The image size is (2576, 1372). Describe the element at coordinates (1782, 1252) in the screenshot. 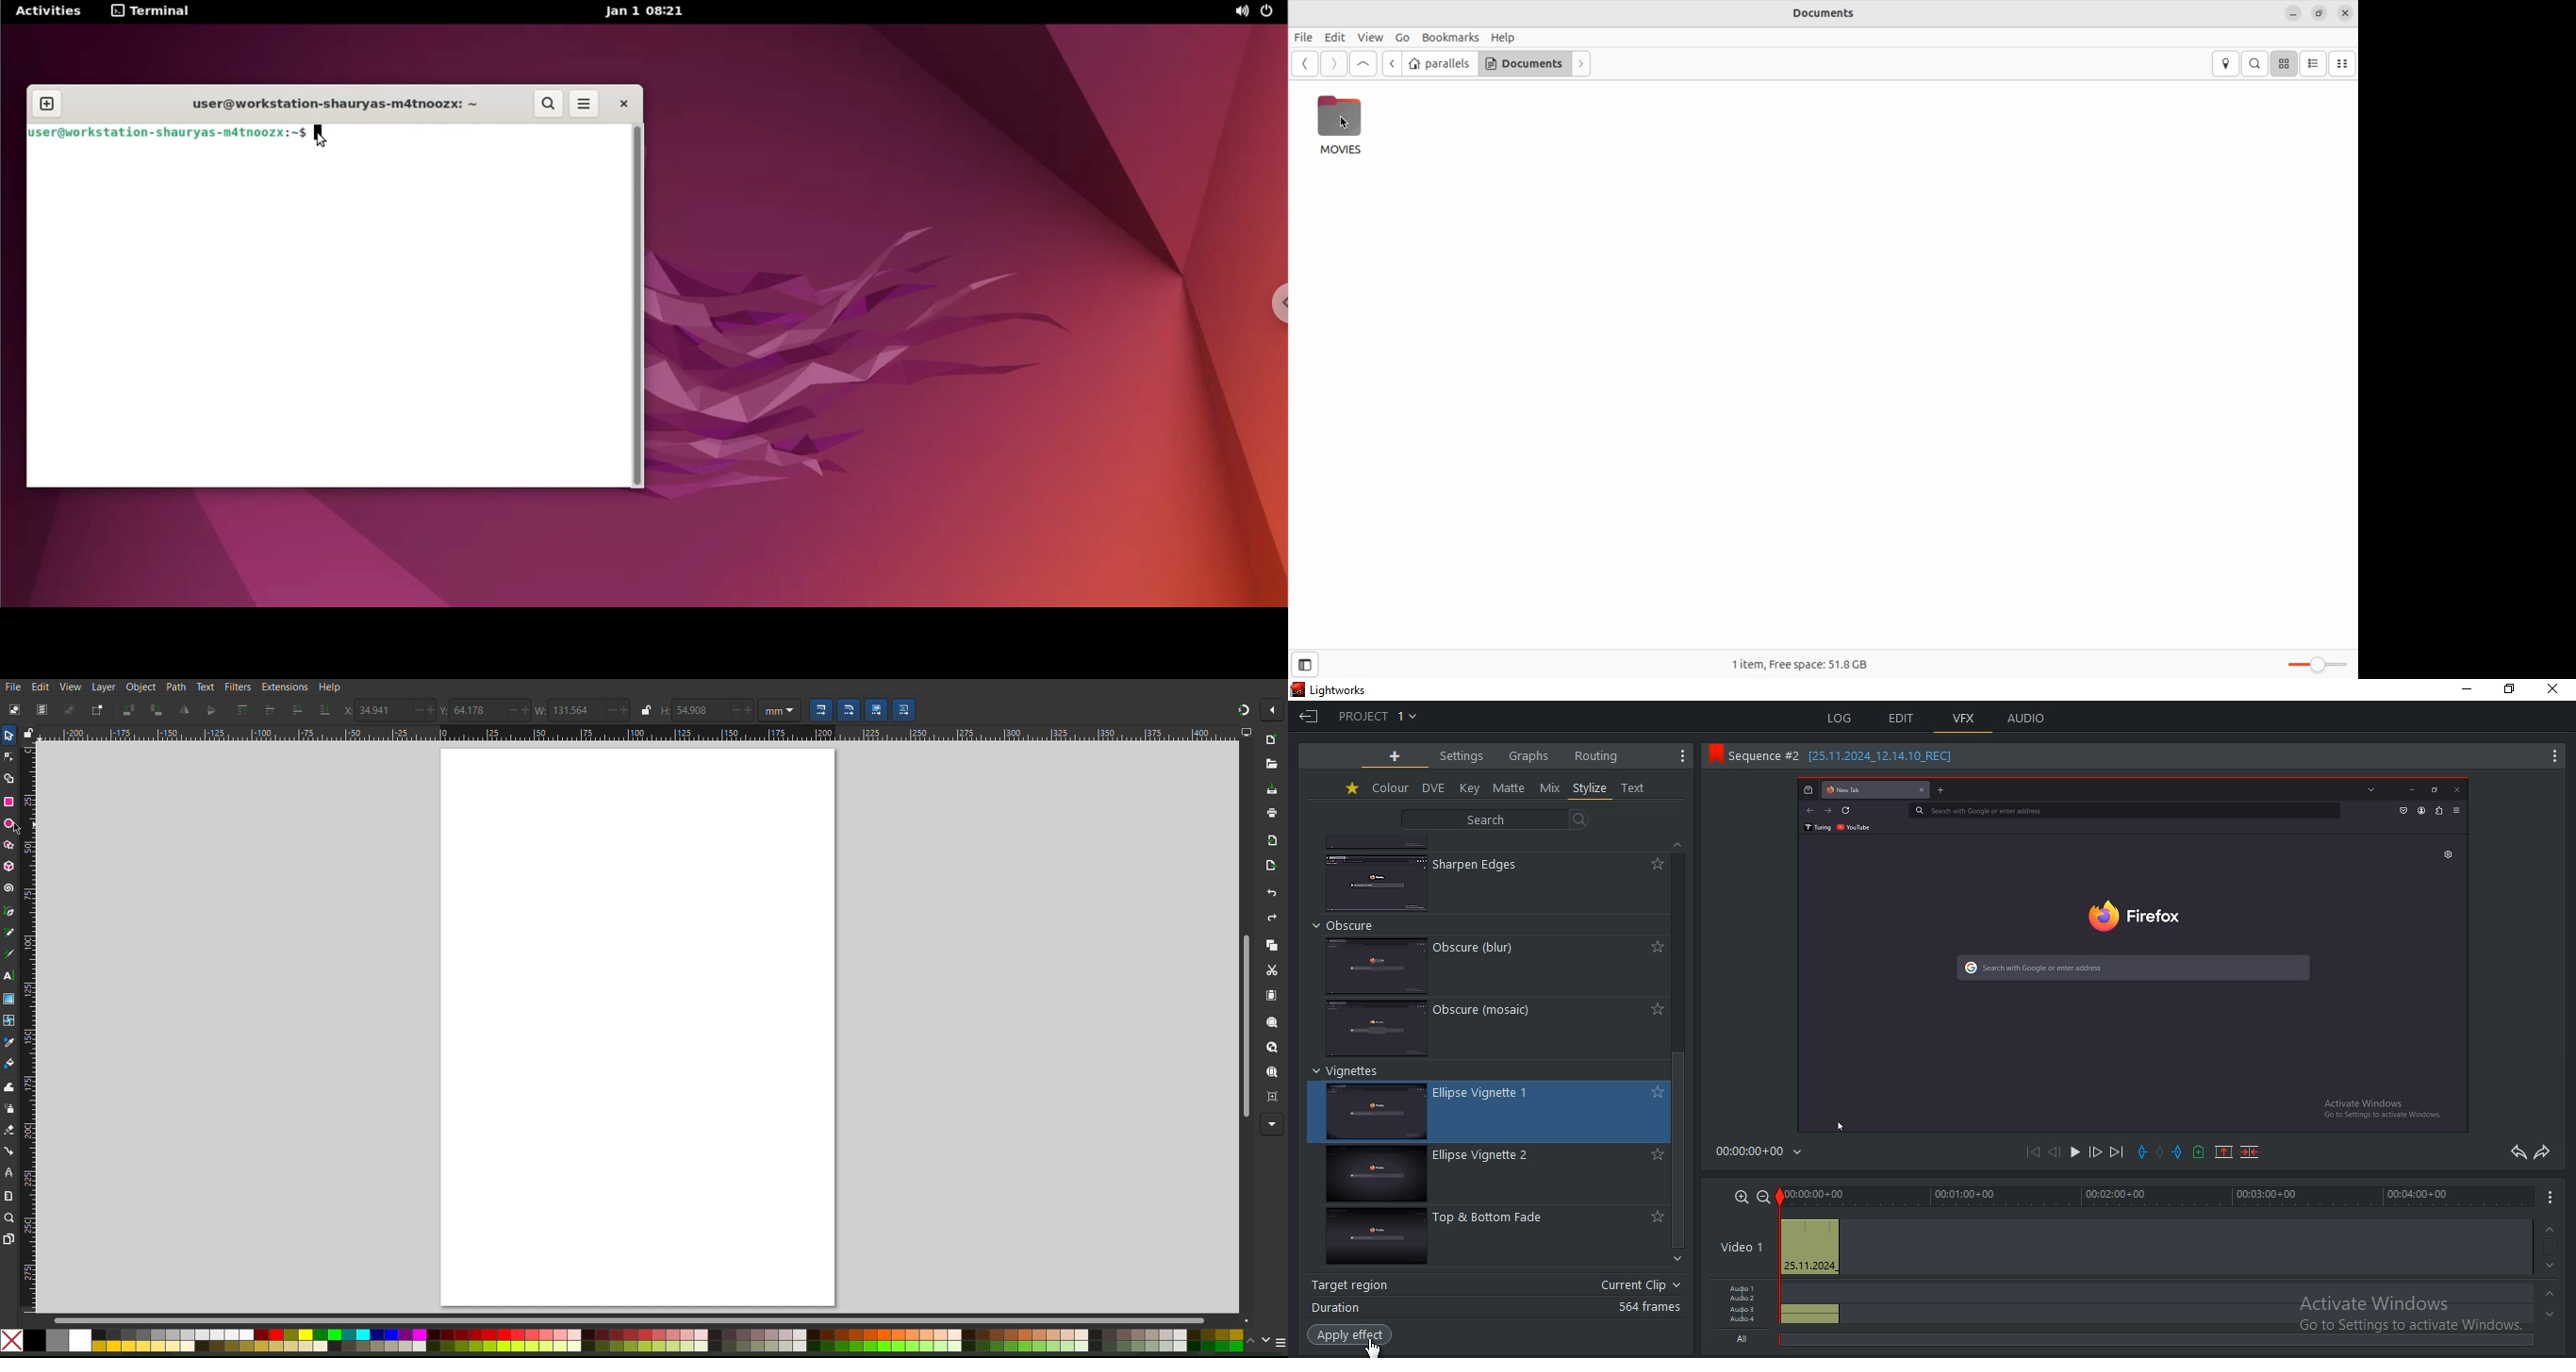

I see `Sequence slider` at that location.